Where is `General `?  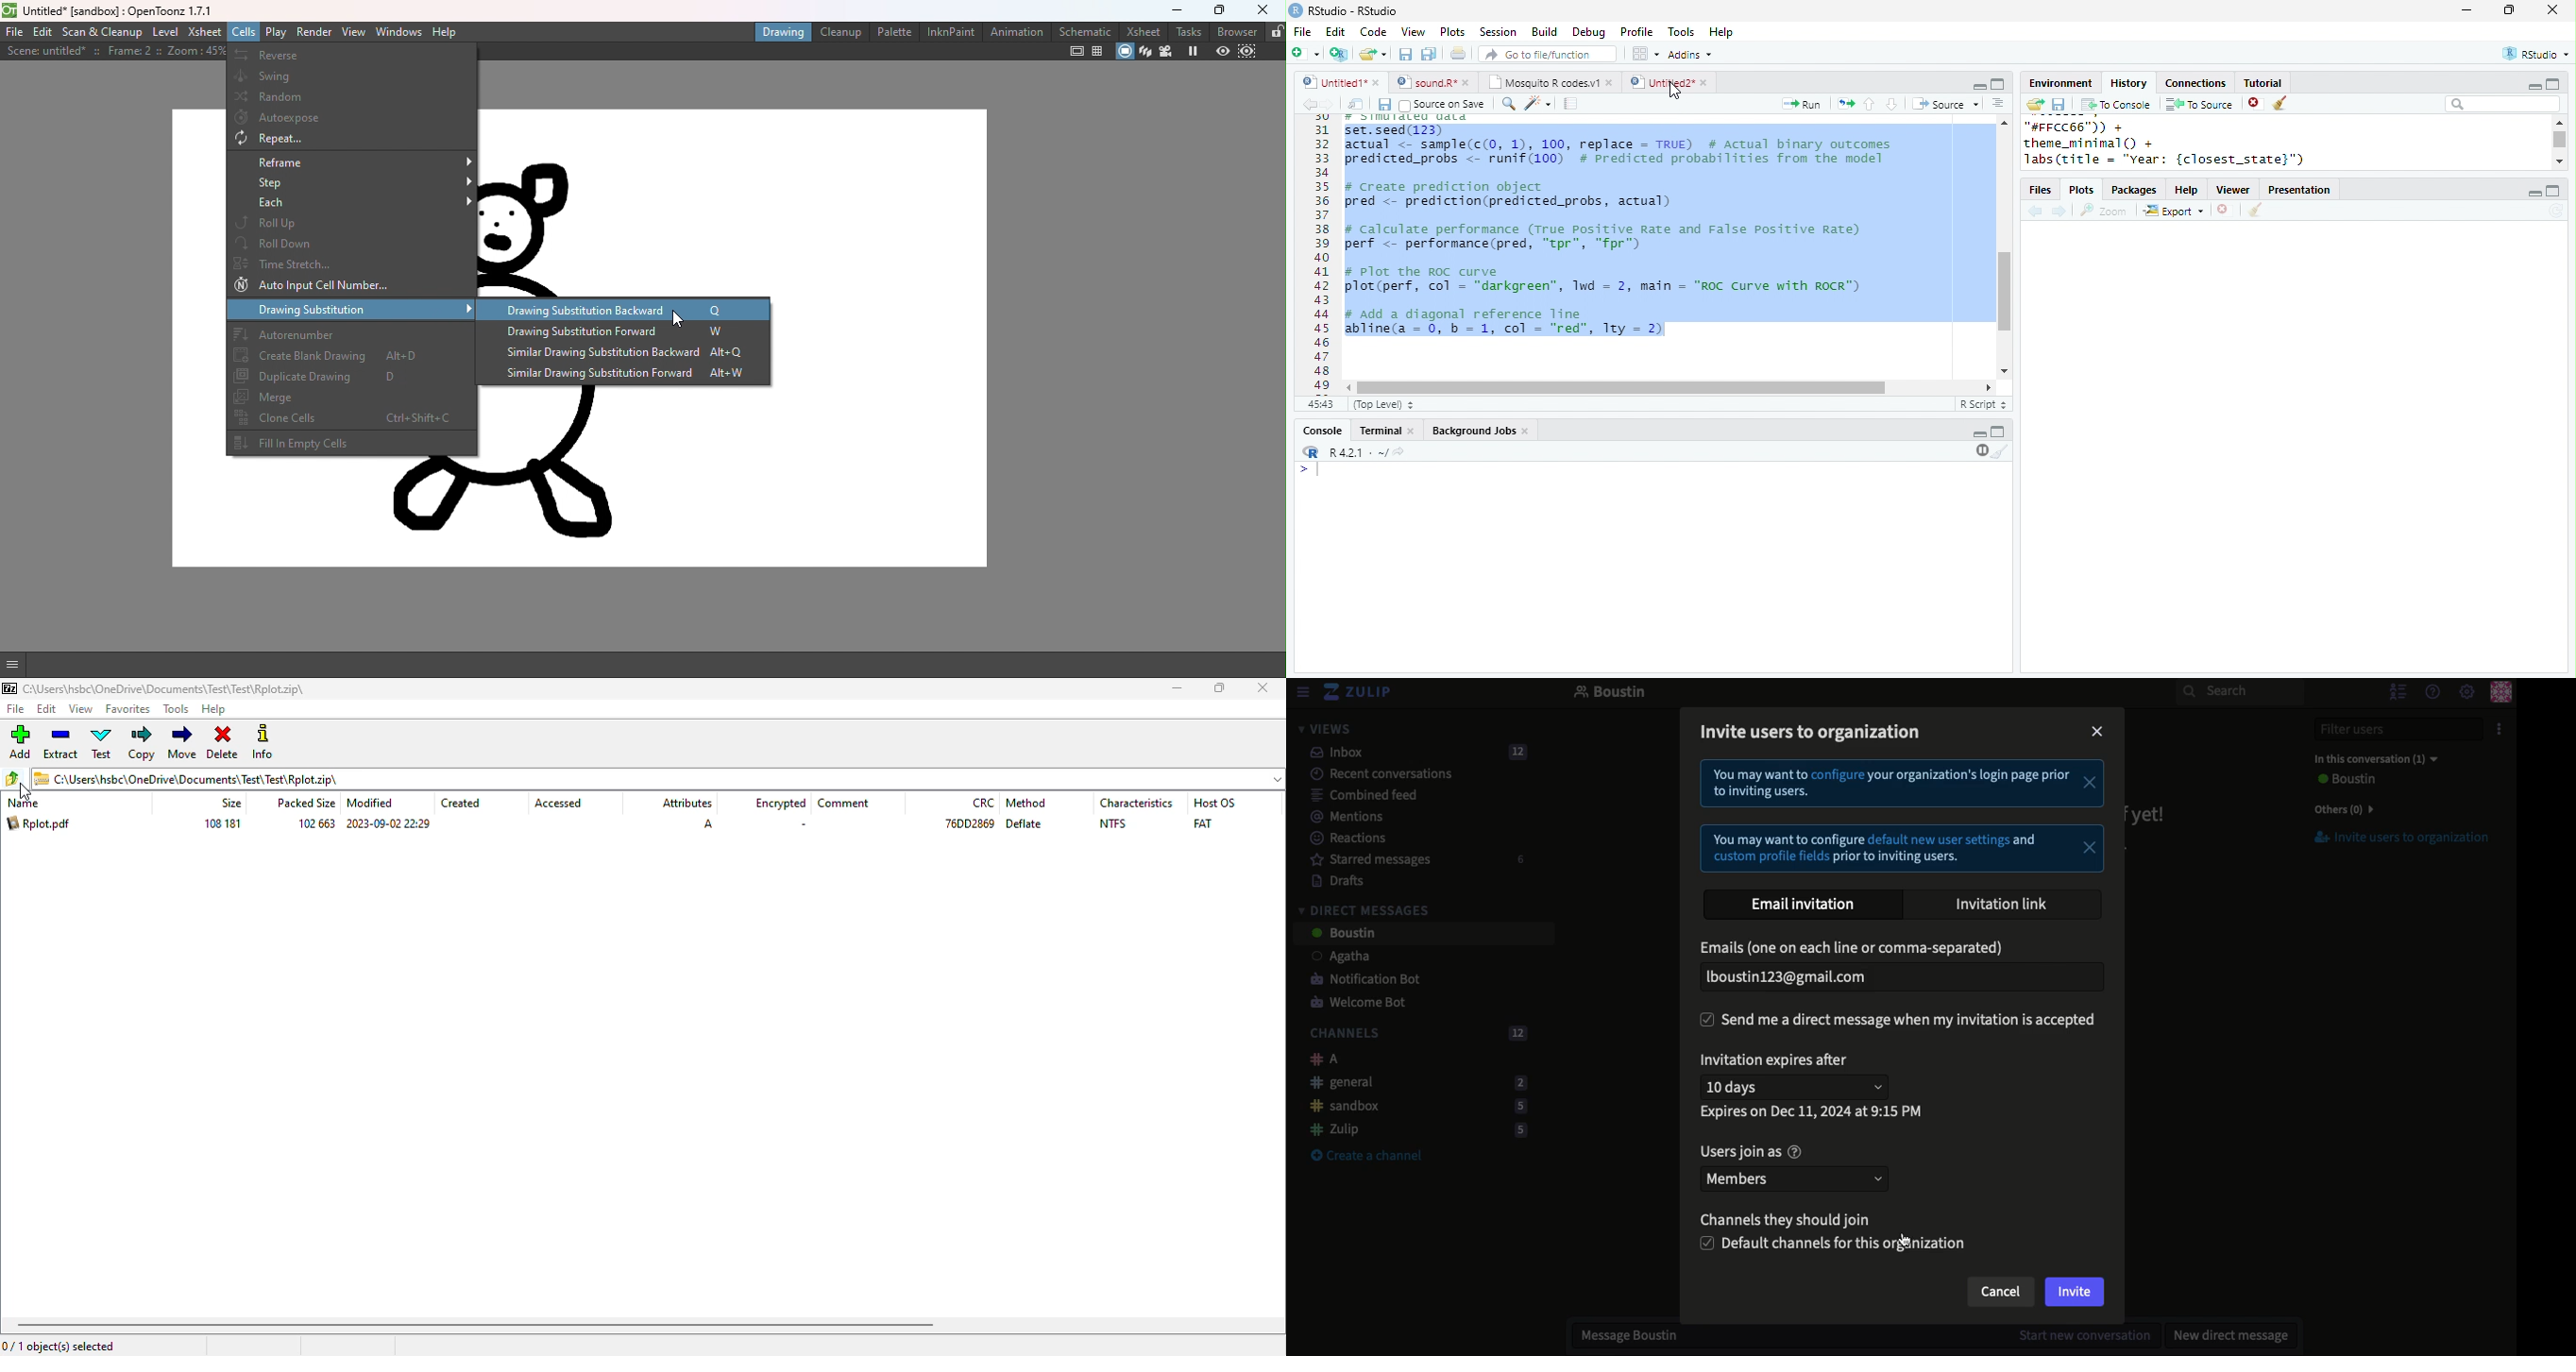
General  is located at coordinates (1414, 1081).